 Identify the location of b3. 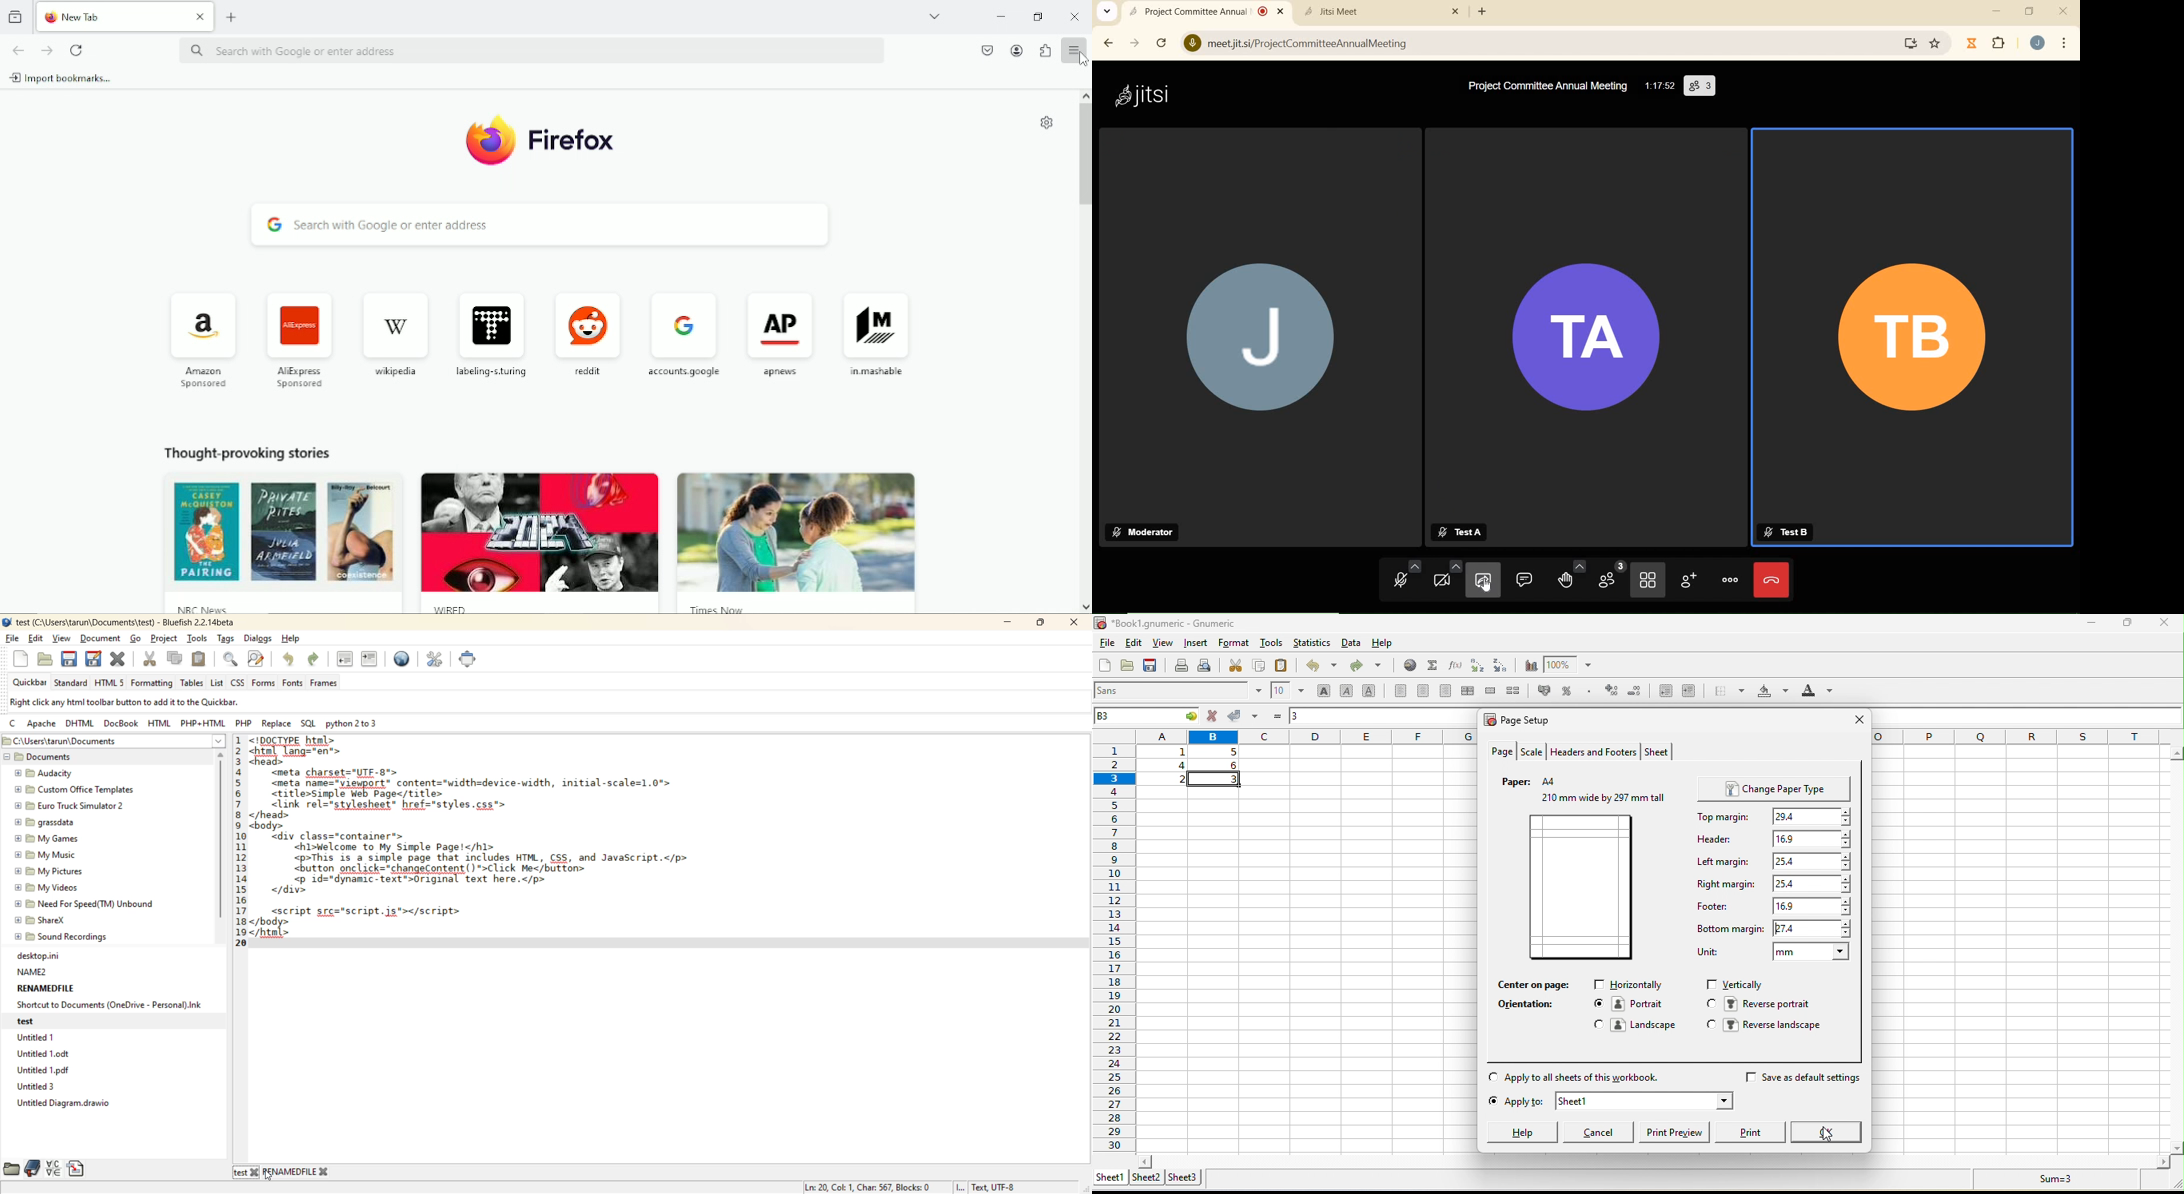
(1149, 716).